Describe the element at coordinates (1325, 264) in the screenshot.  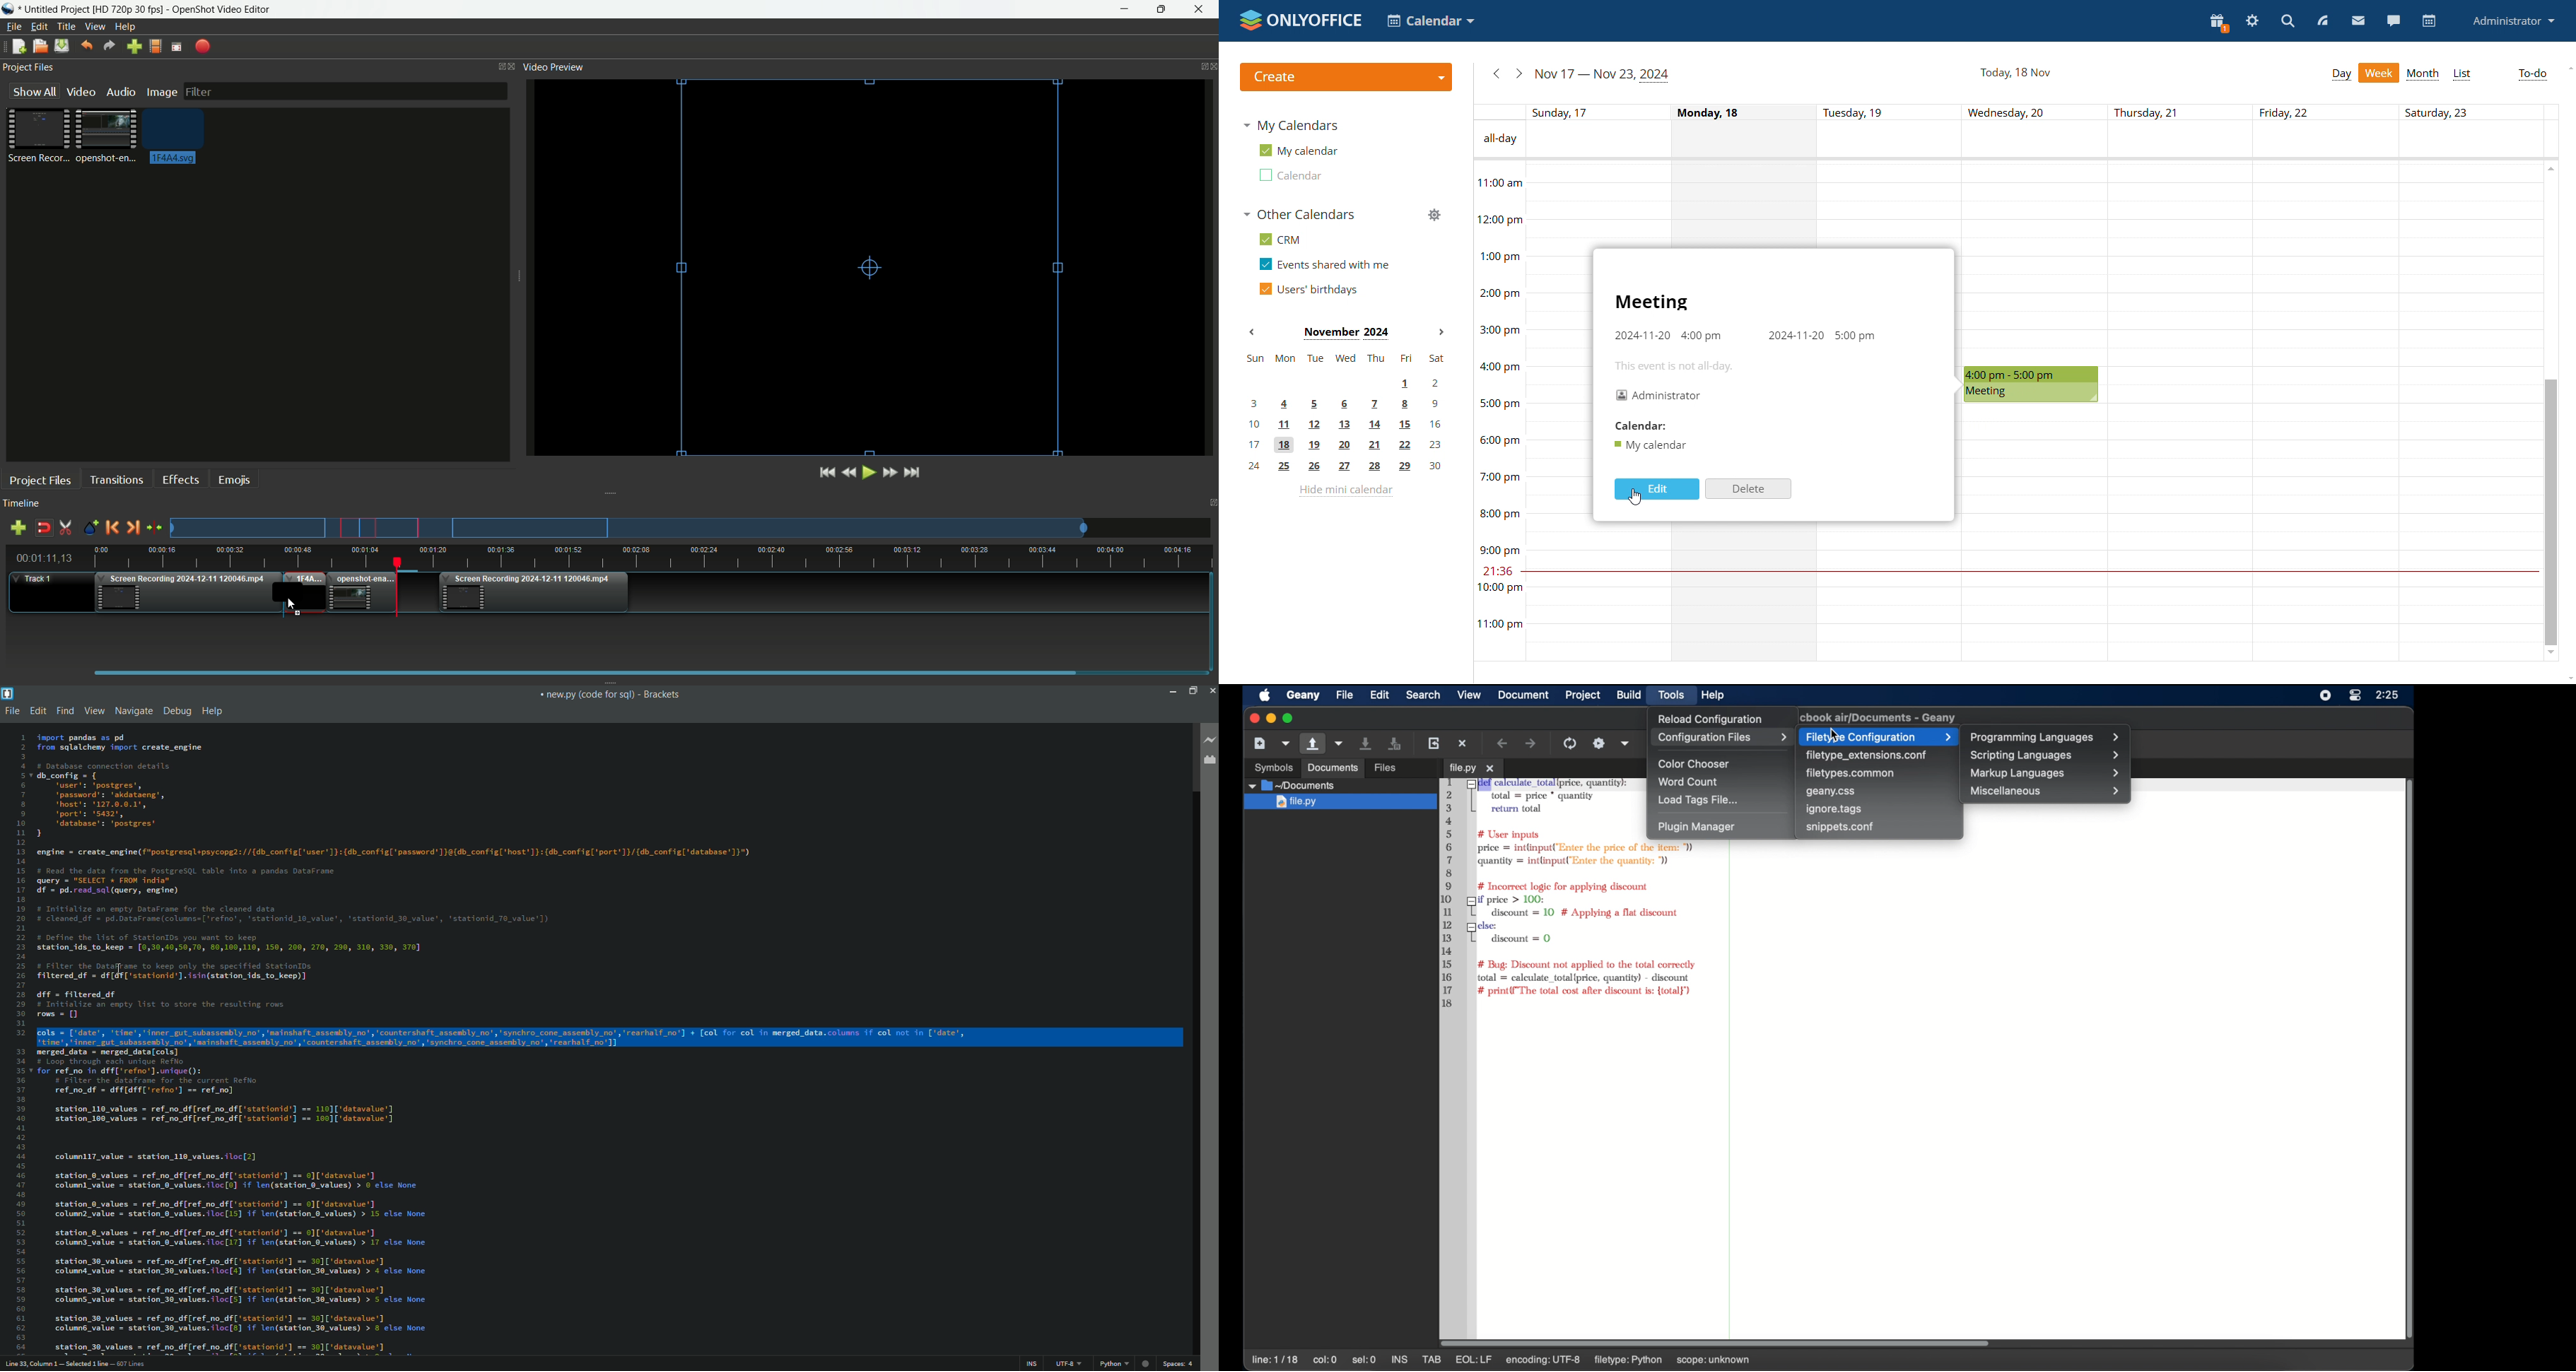
I see `events shared with me` at that location.